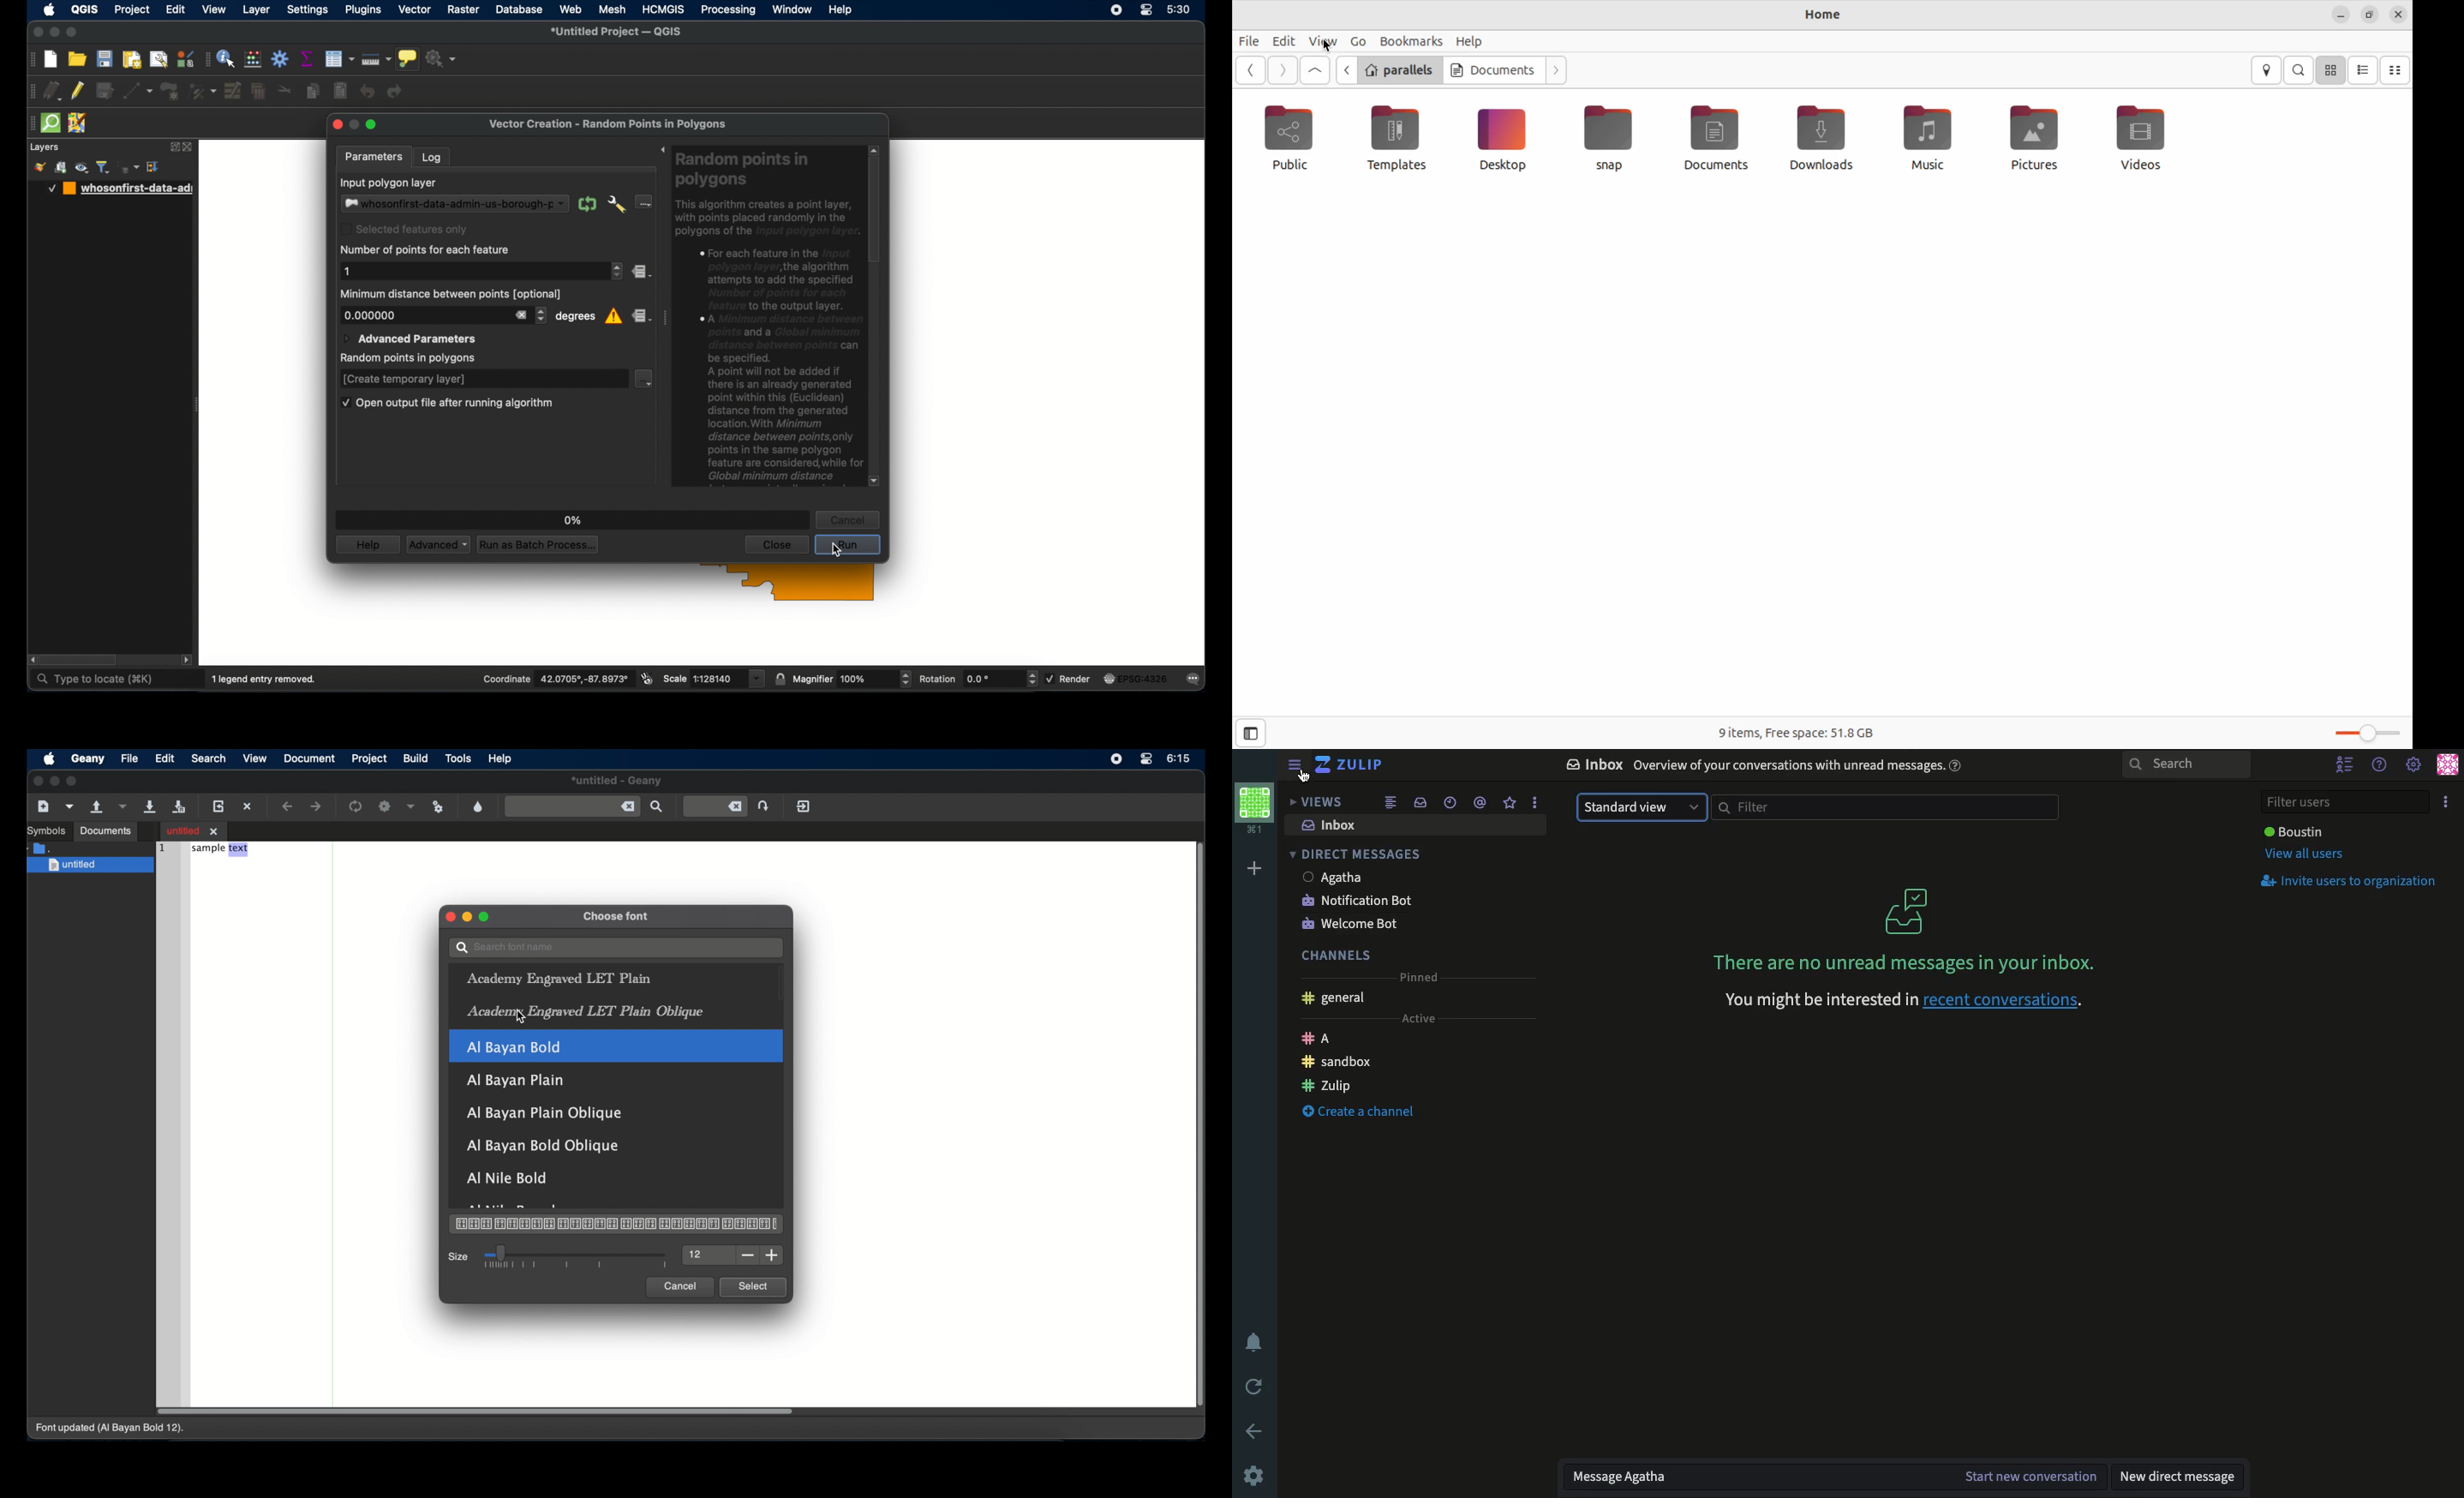 Image resolution: width=2464 pixels, height=1512 pixels. What do you see at coordinates (1469, 41) in the screenshot?
I see `help ` at bounding box center [1469, 41].